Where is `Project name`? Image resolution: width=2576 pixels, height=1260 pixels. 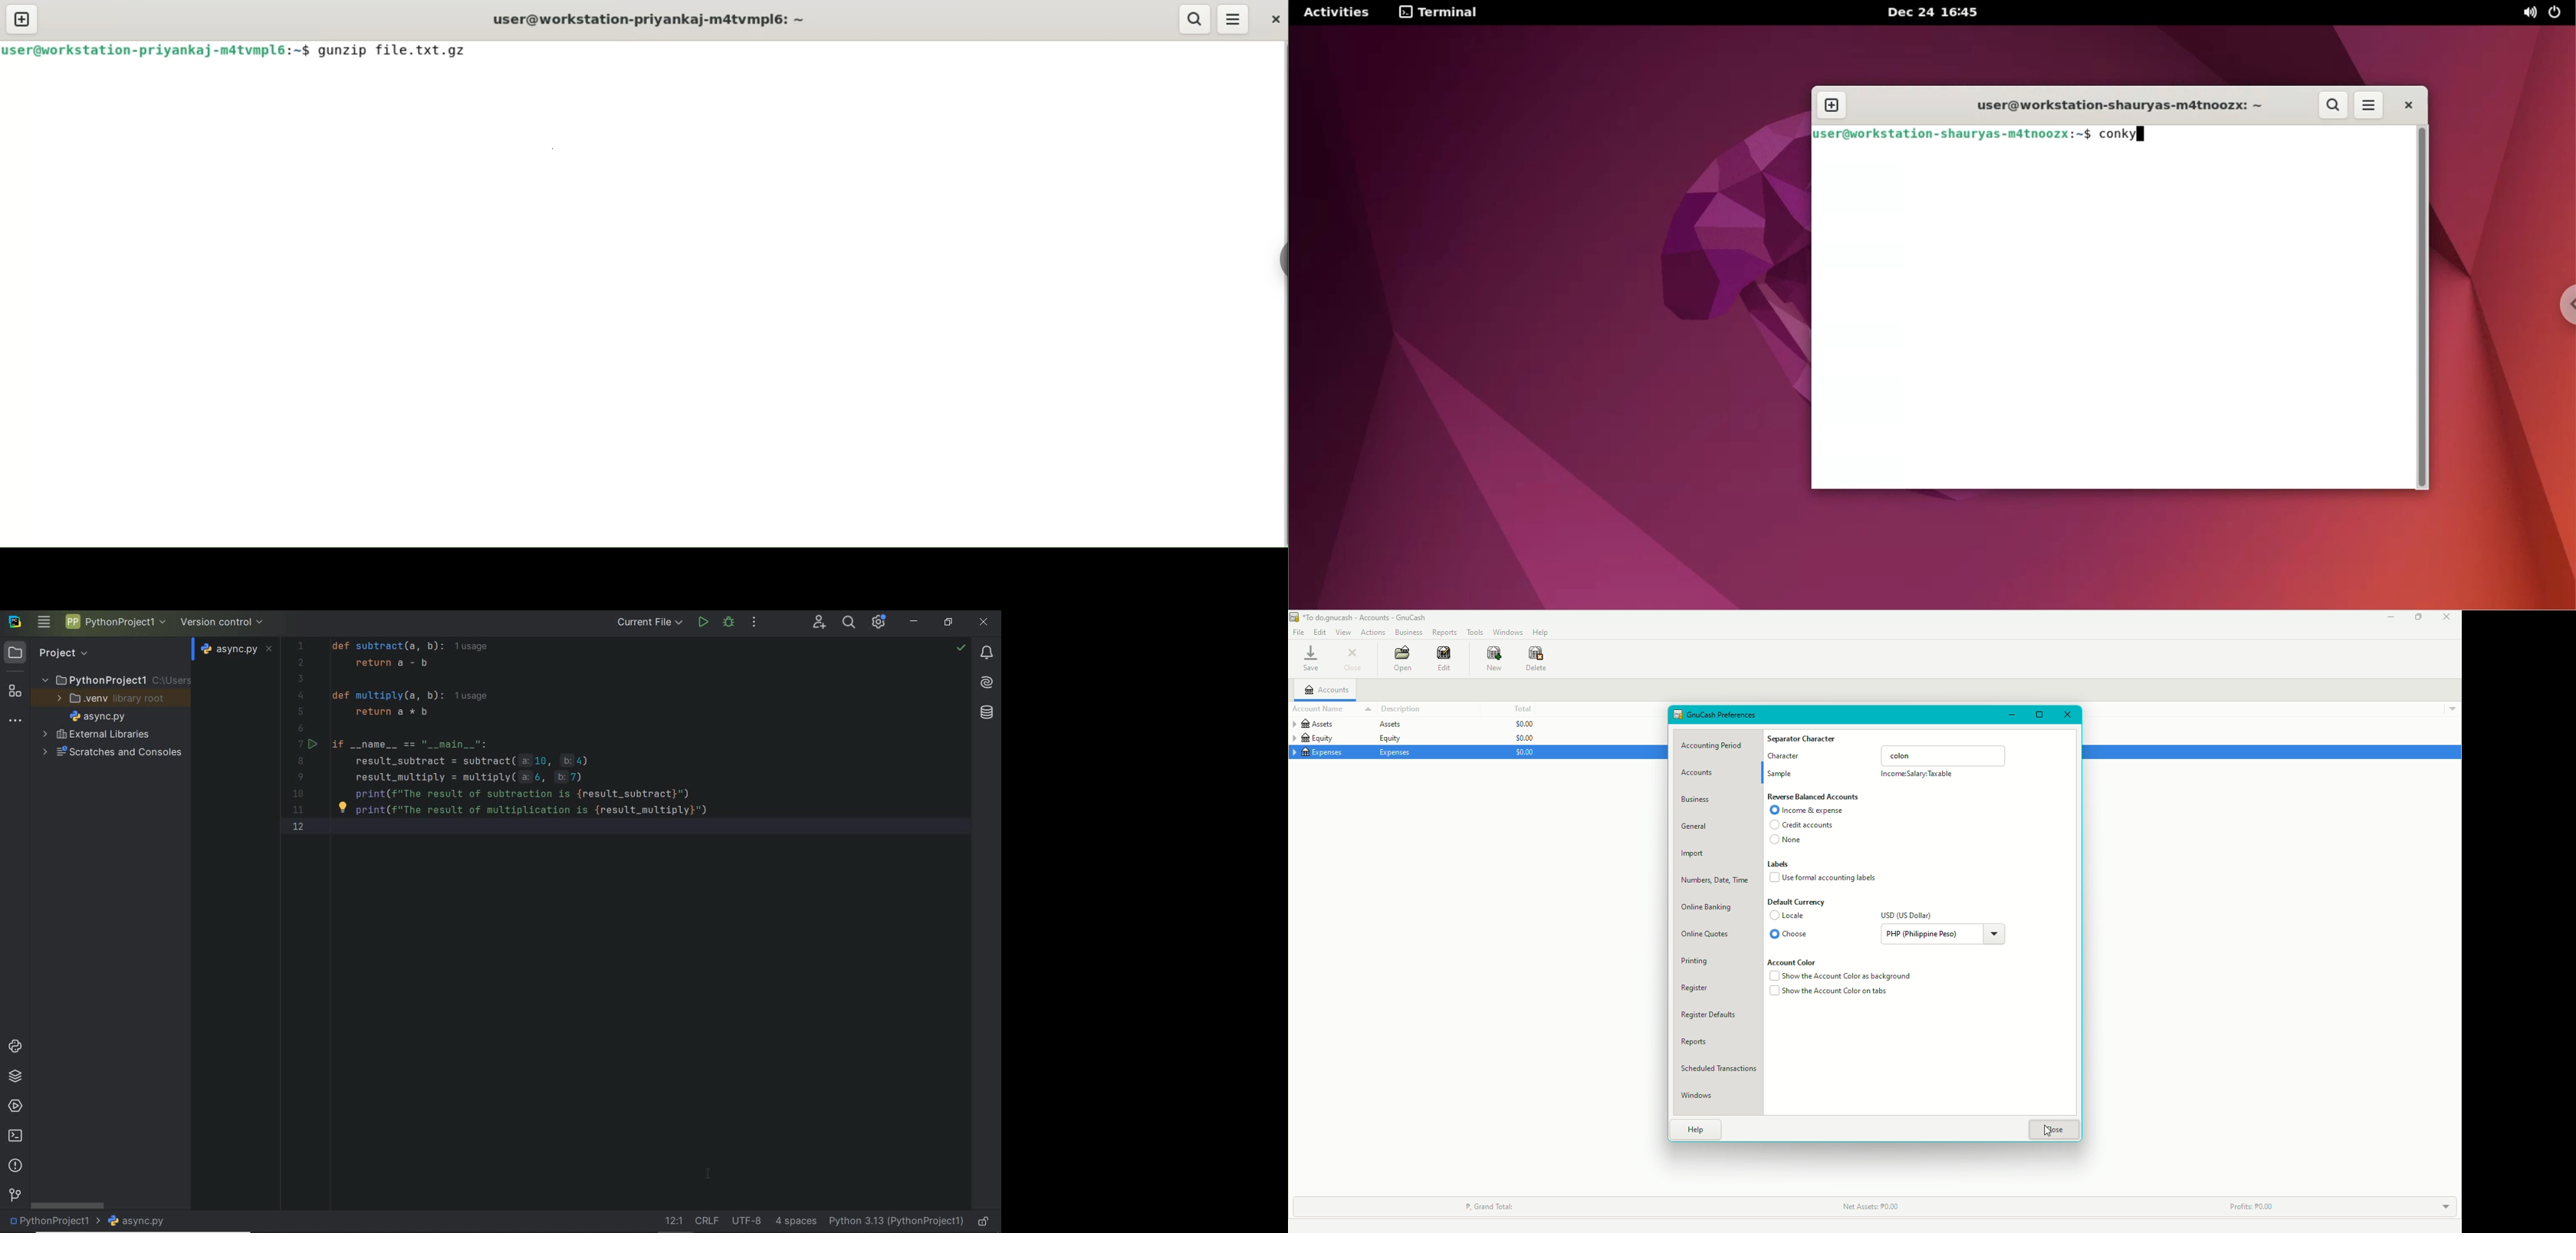 Project name is located at coordinates (116, 624).